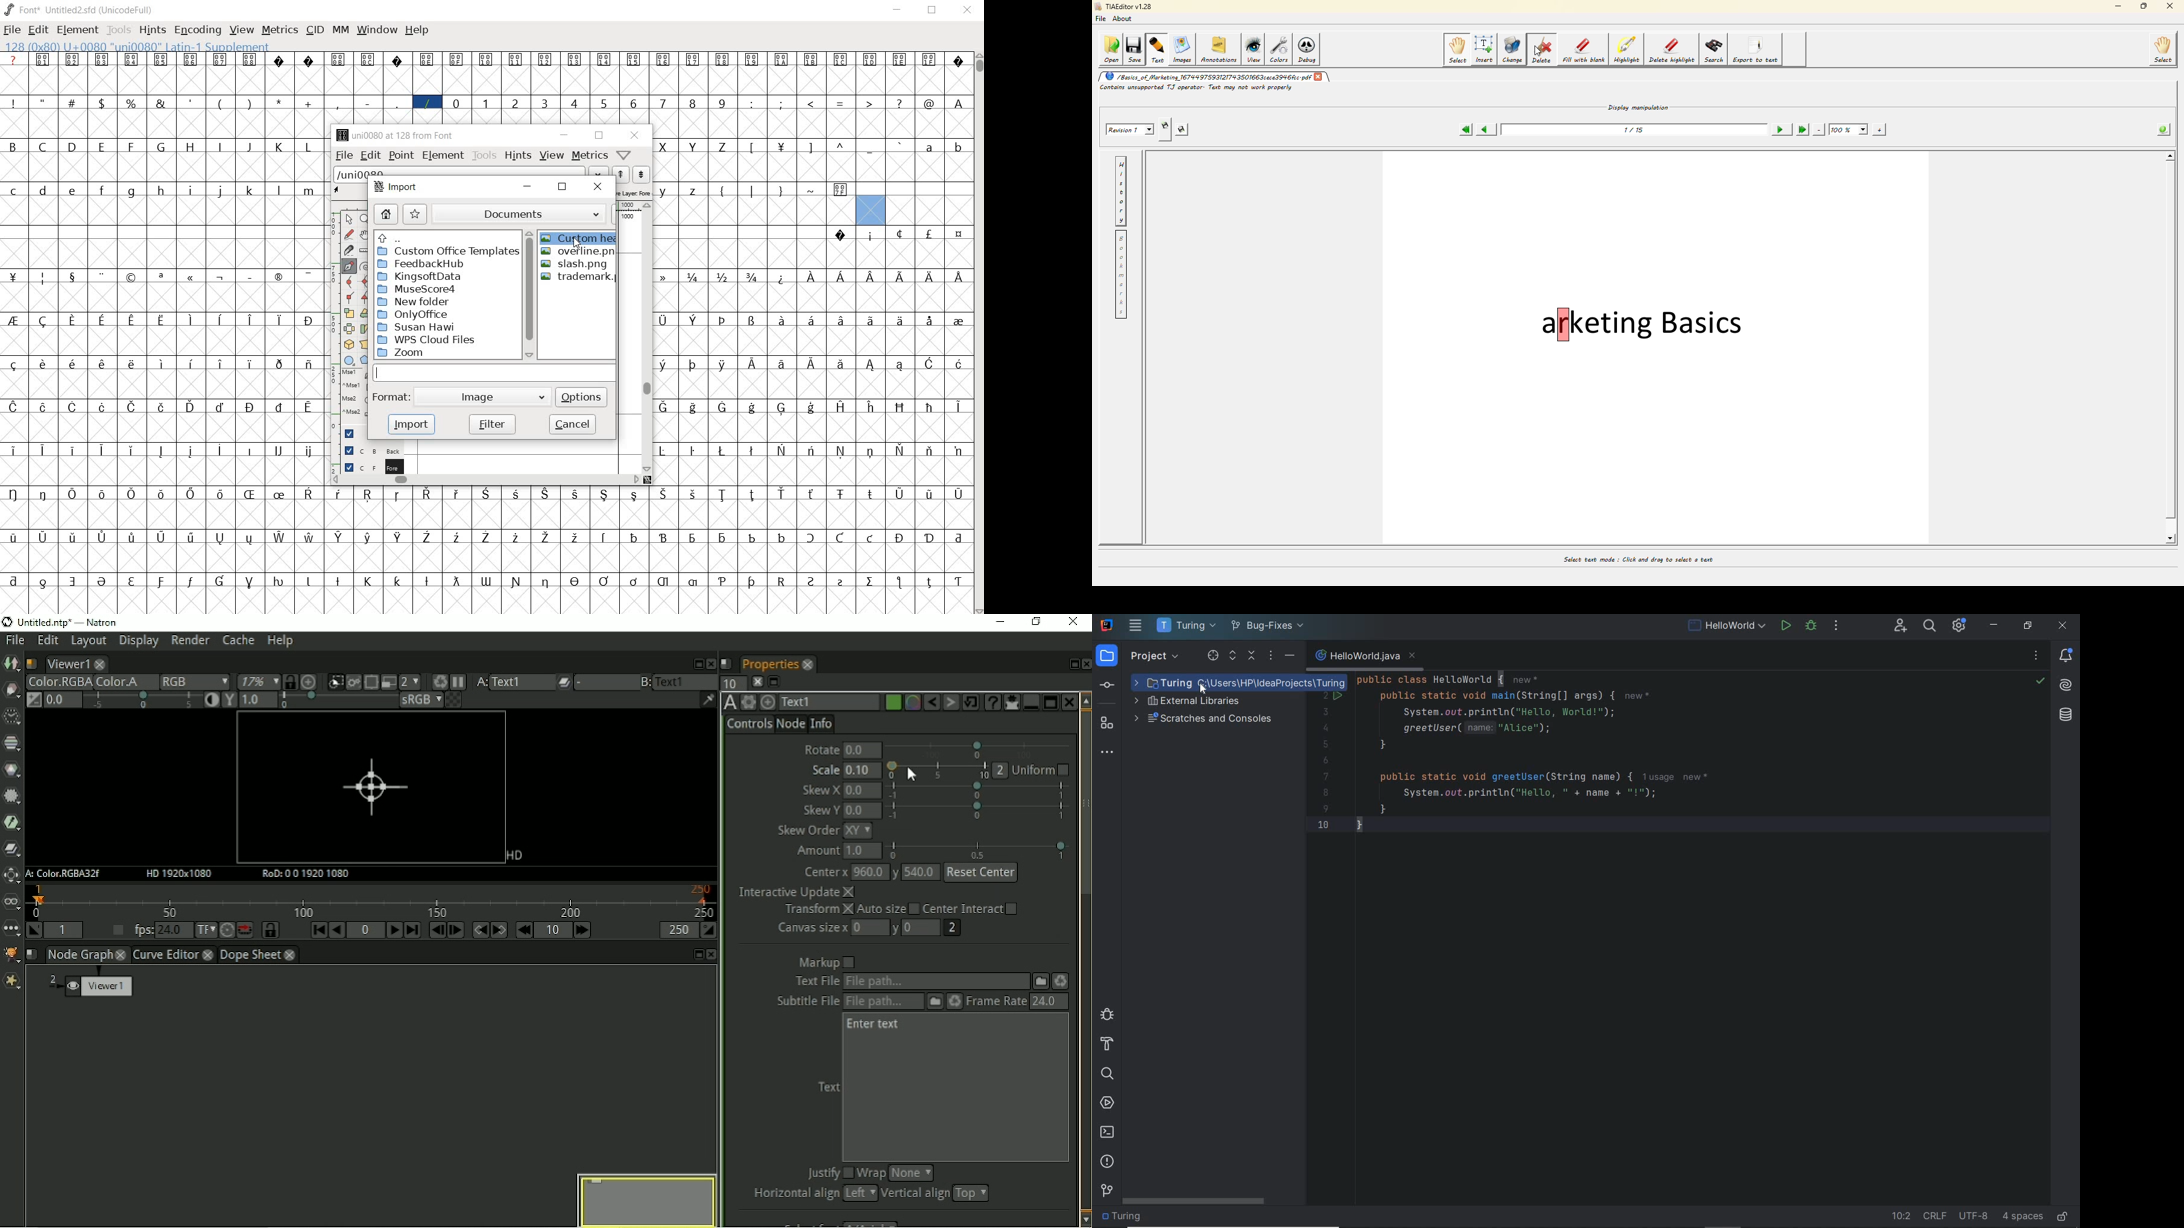 Image resolution: width=2184 pixels, height=1232 pixels. Describe the element at coordinates (841, 451) in the screenshot. I see `glyph` at that location.